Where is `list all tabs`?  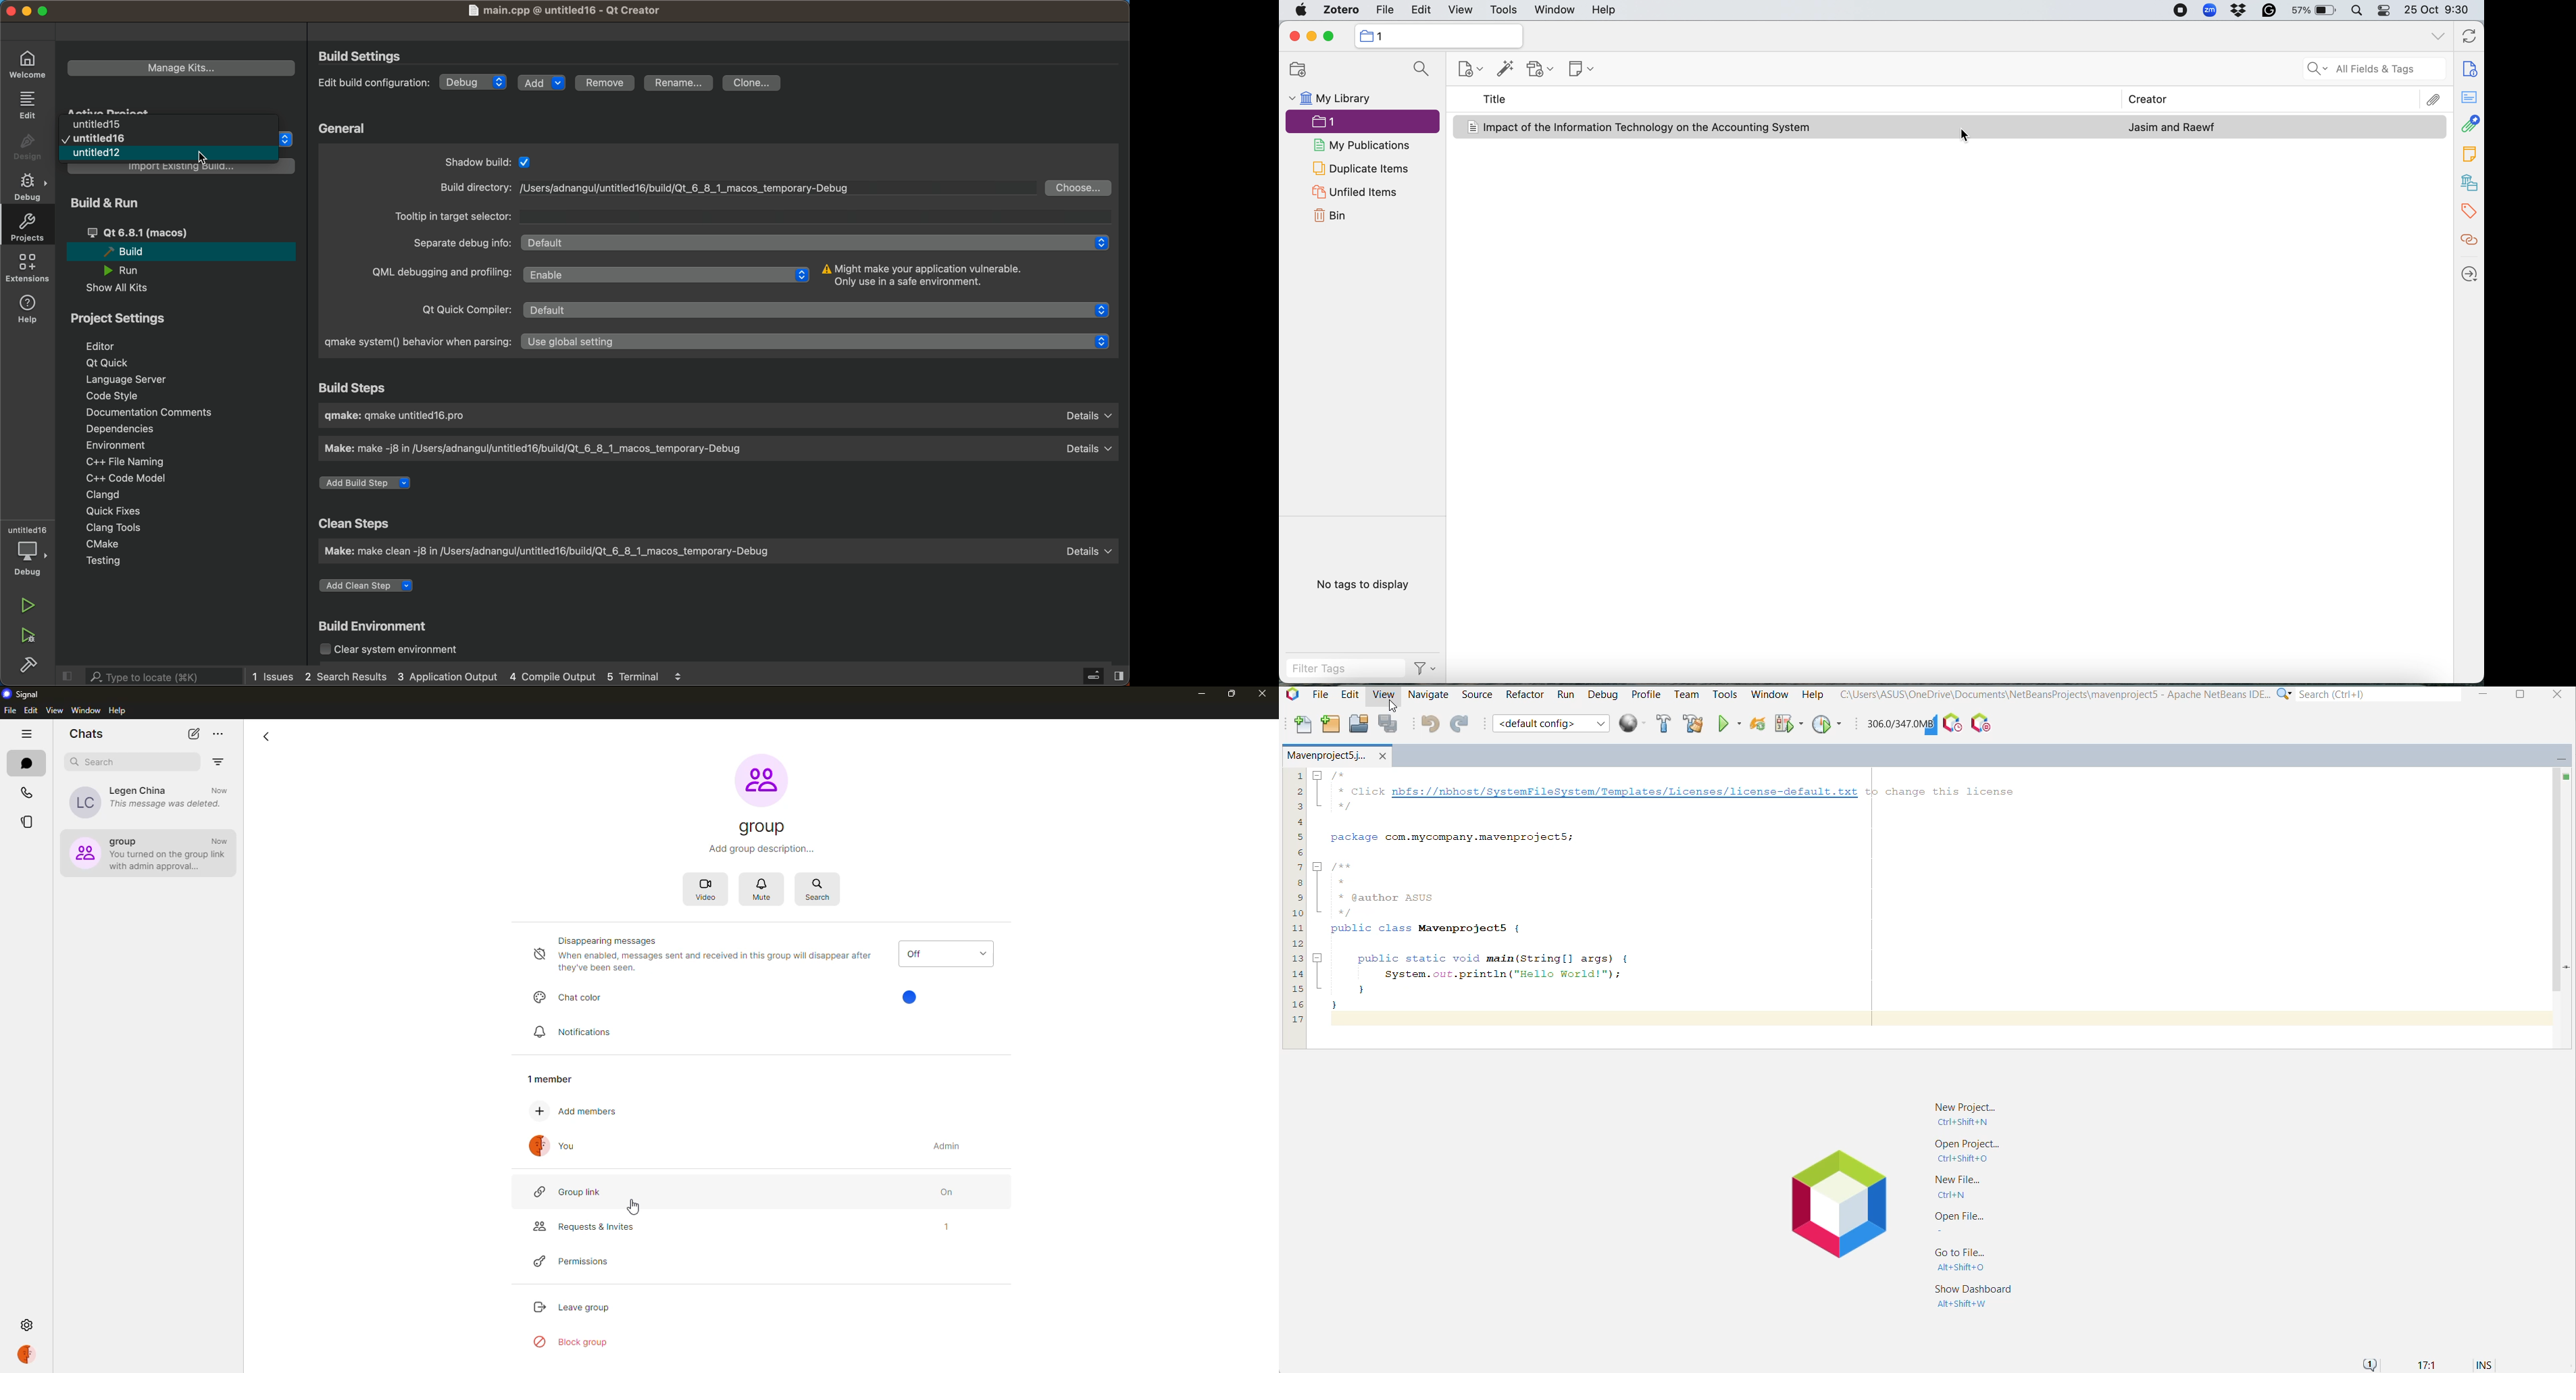 list all tabs is located at coordinates (2435, 38).